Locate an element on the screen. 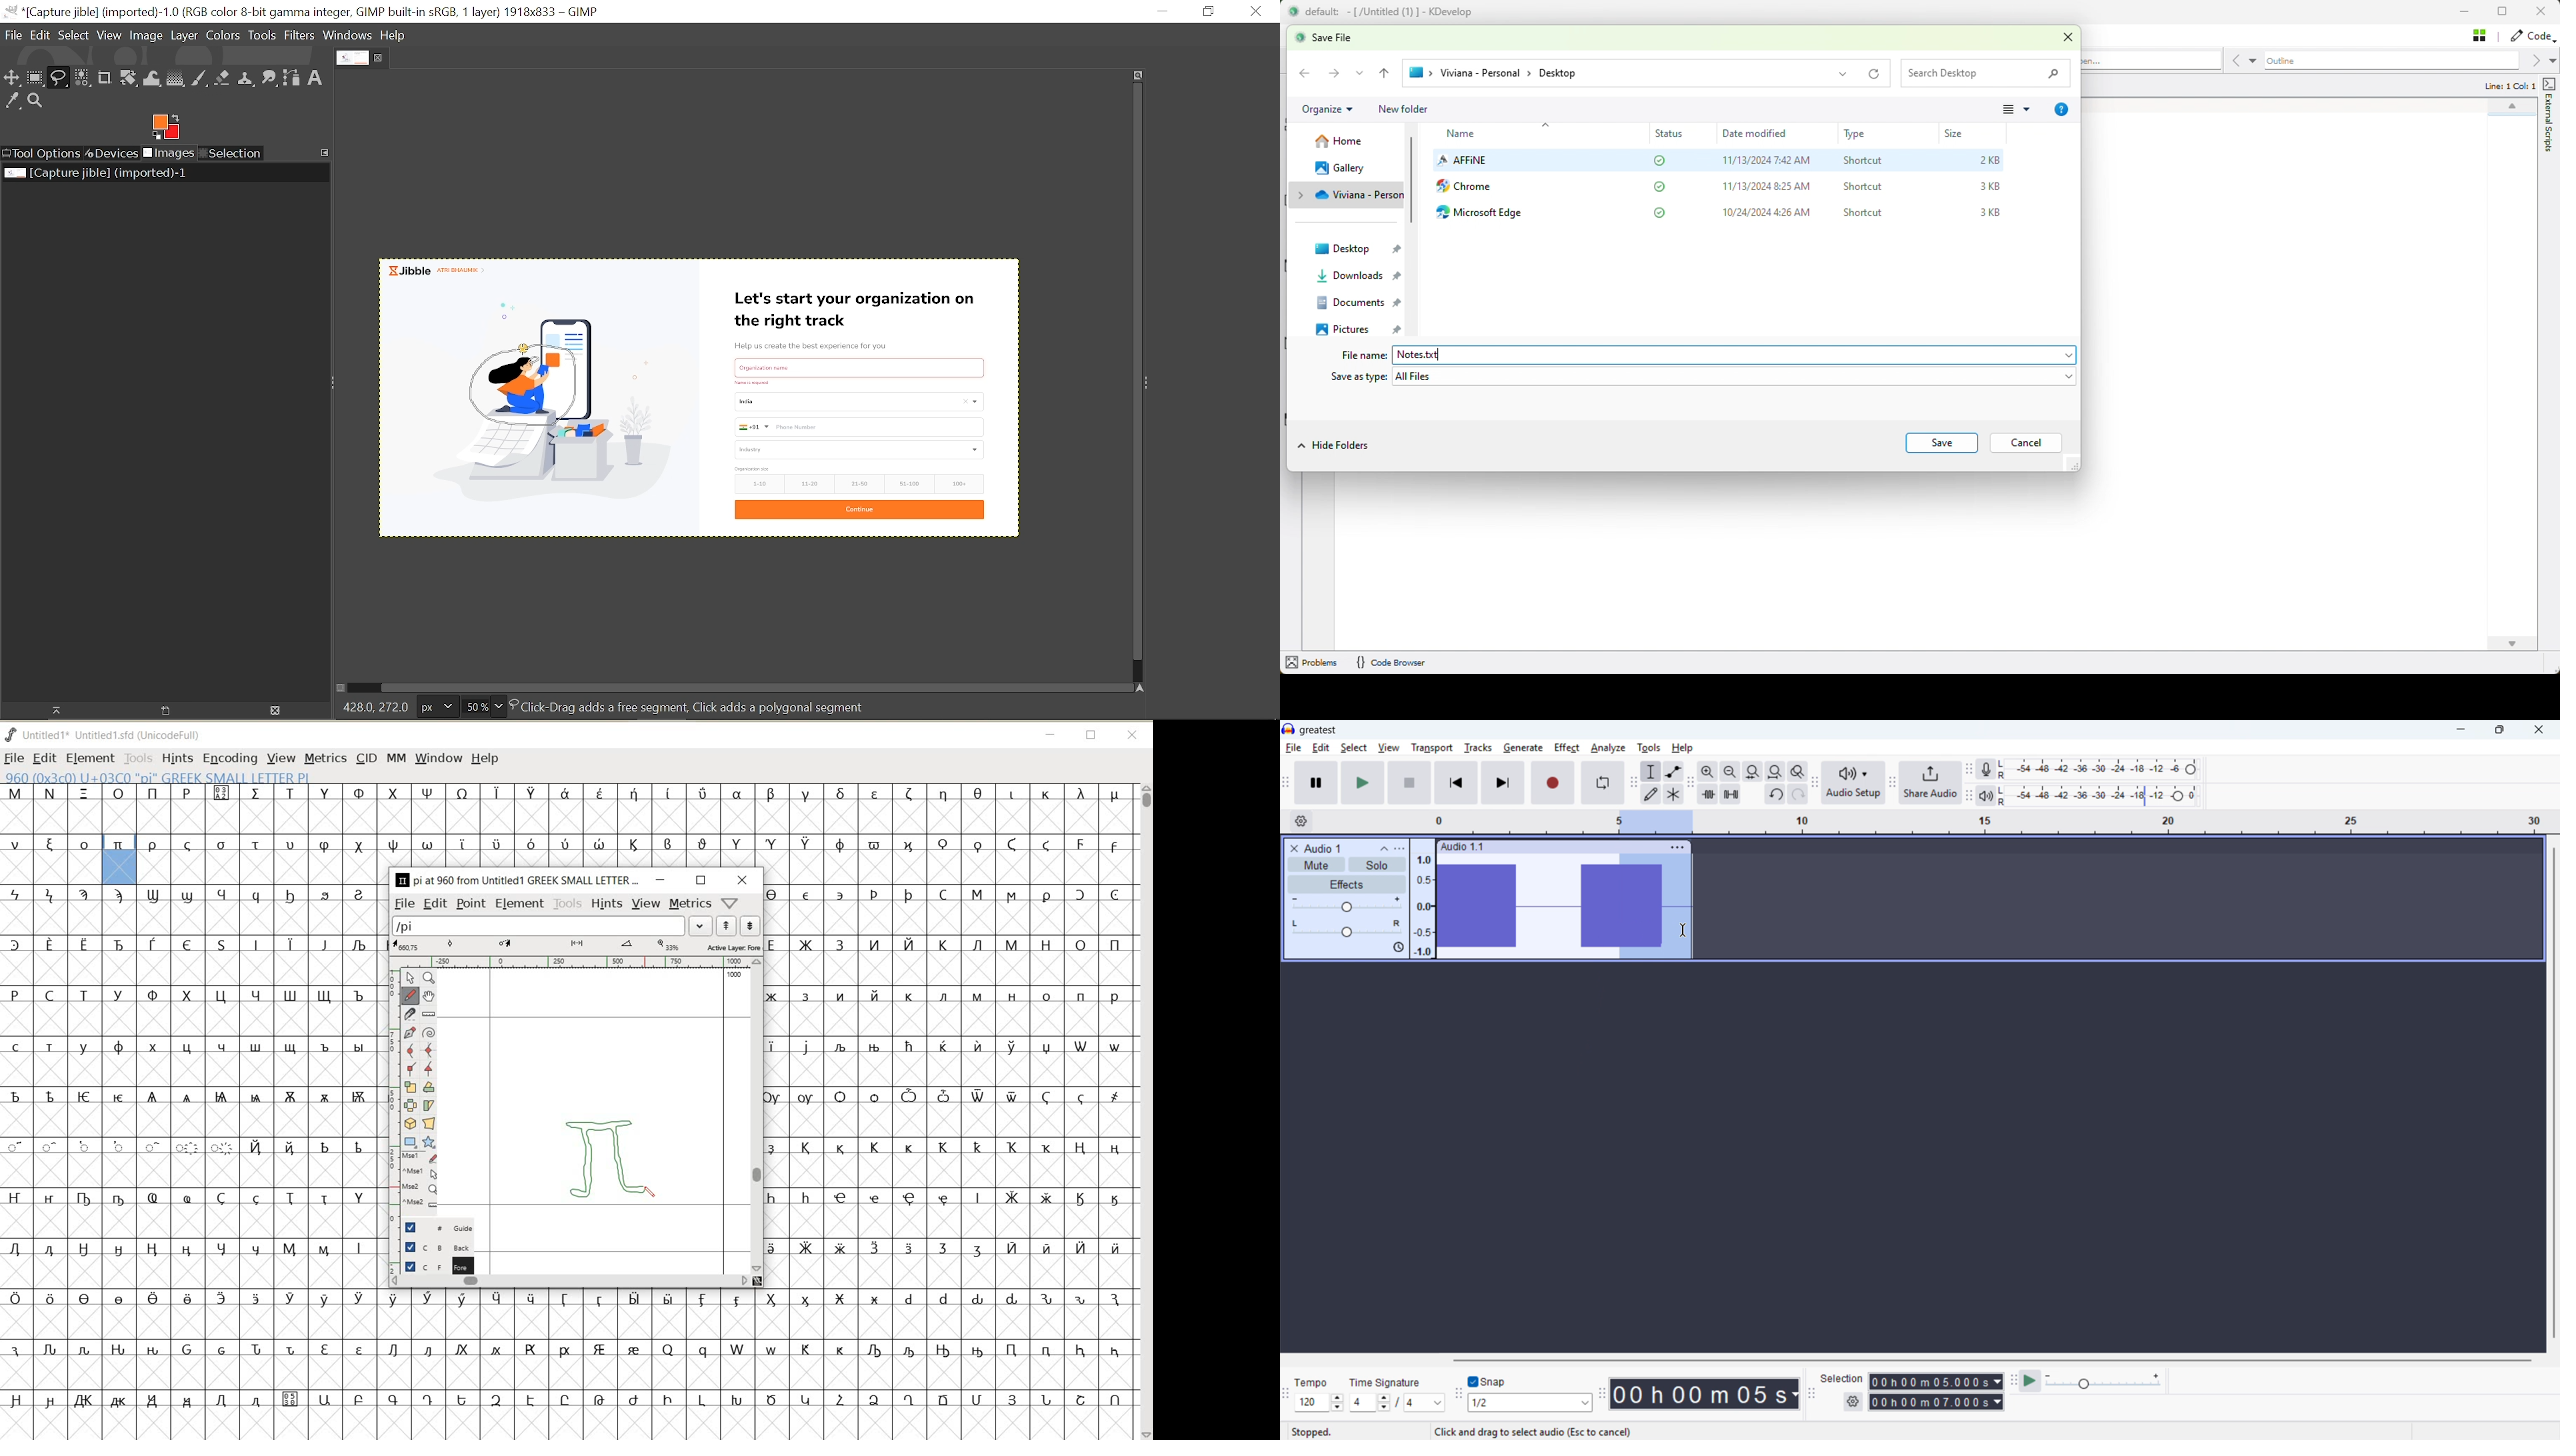  tracks is located at coordinates (1479, 748).